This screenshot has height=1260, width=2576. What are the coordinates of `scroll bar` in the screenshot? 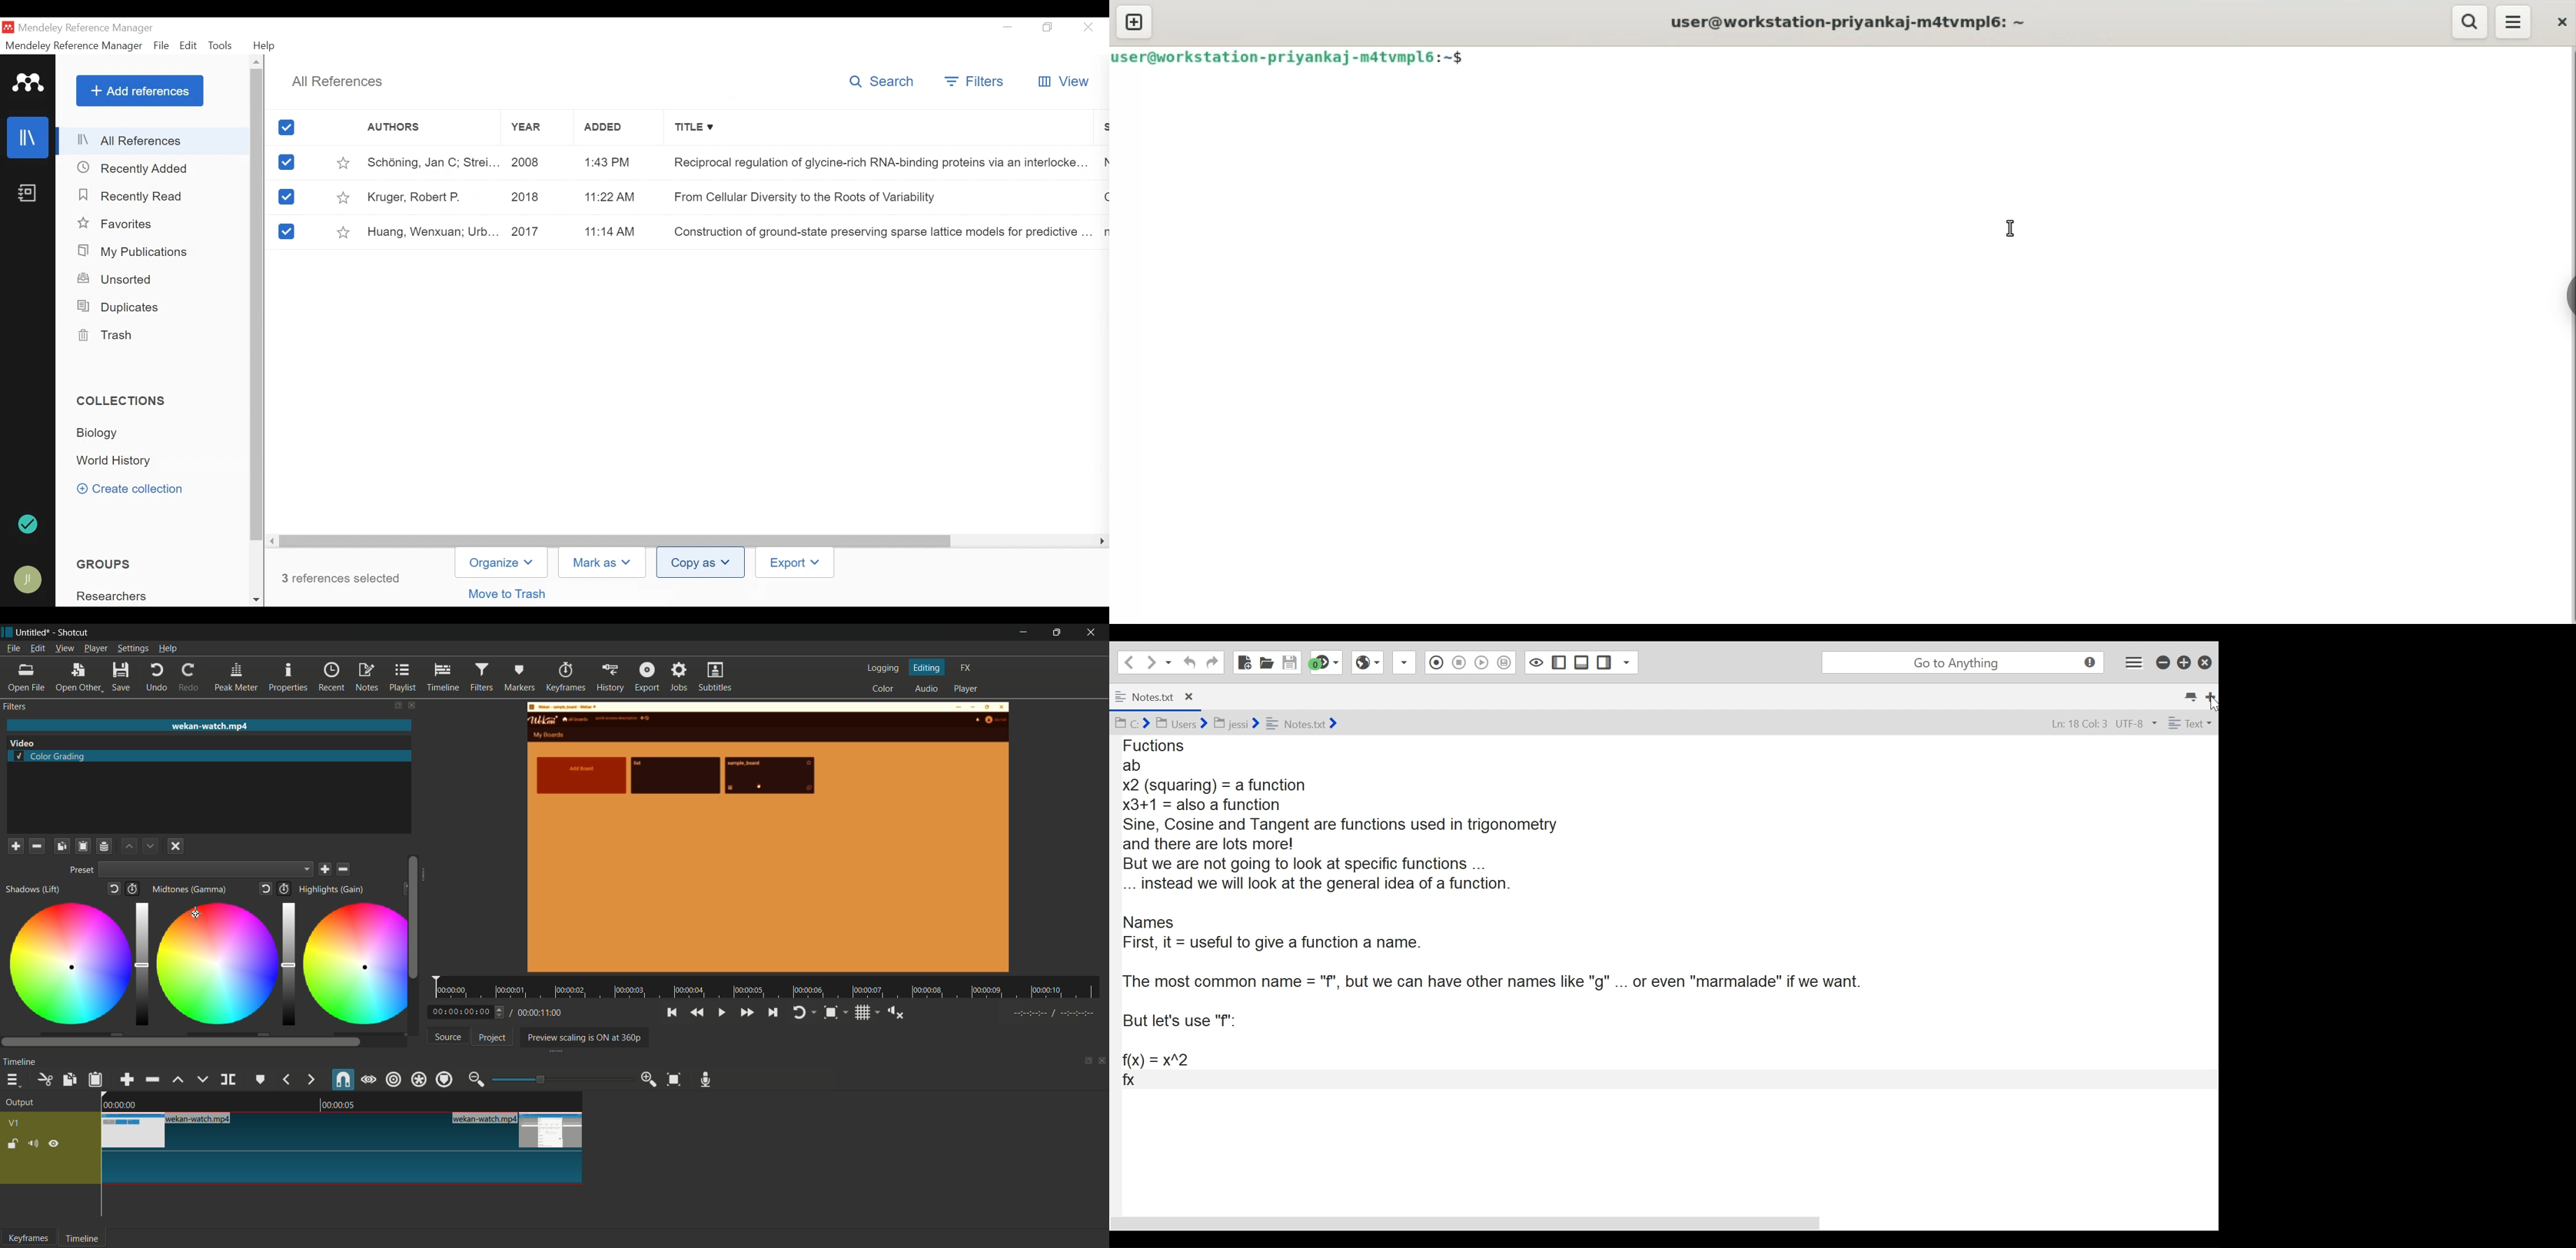 It's located at (181, 1042).